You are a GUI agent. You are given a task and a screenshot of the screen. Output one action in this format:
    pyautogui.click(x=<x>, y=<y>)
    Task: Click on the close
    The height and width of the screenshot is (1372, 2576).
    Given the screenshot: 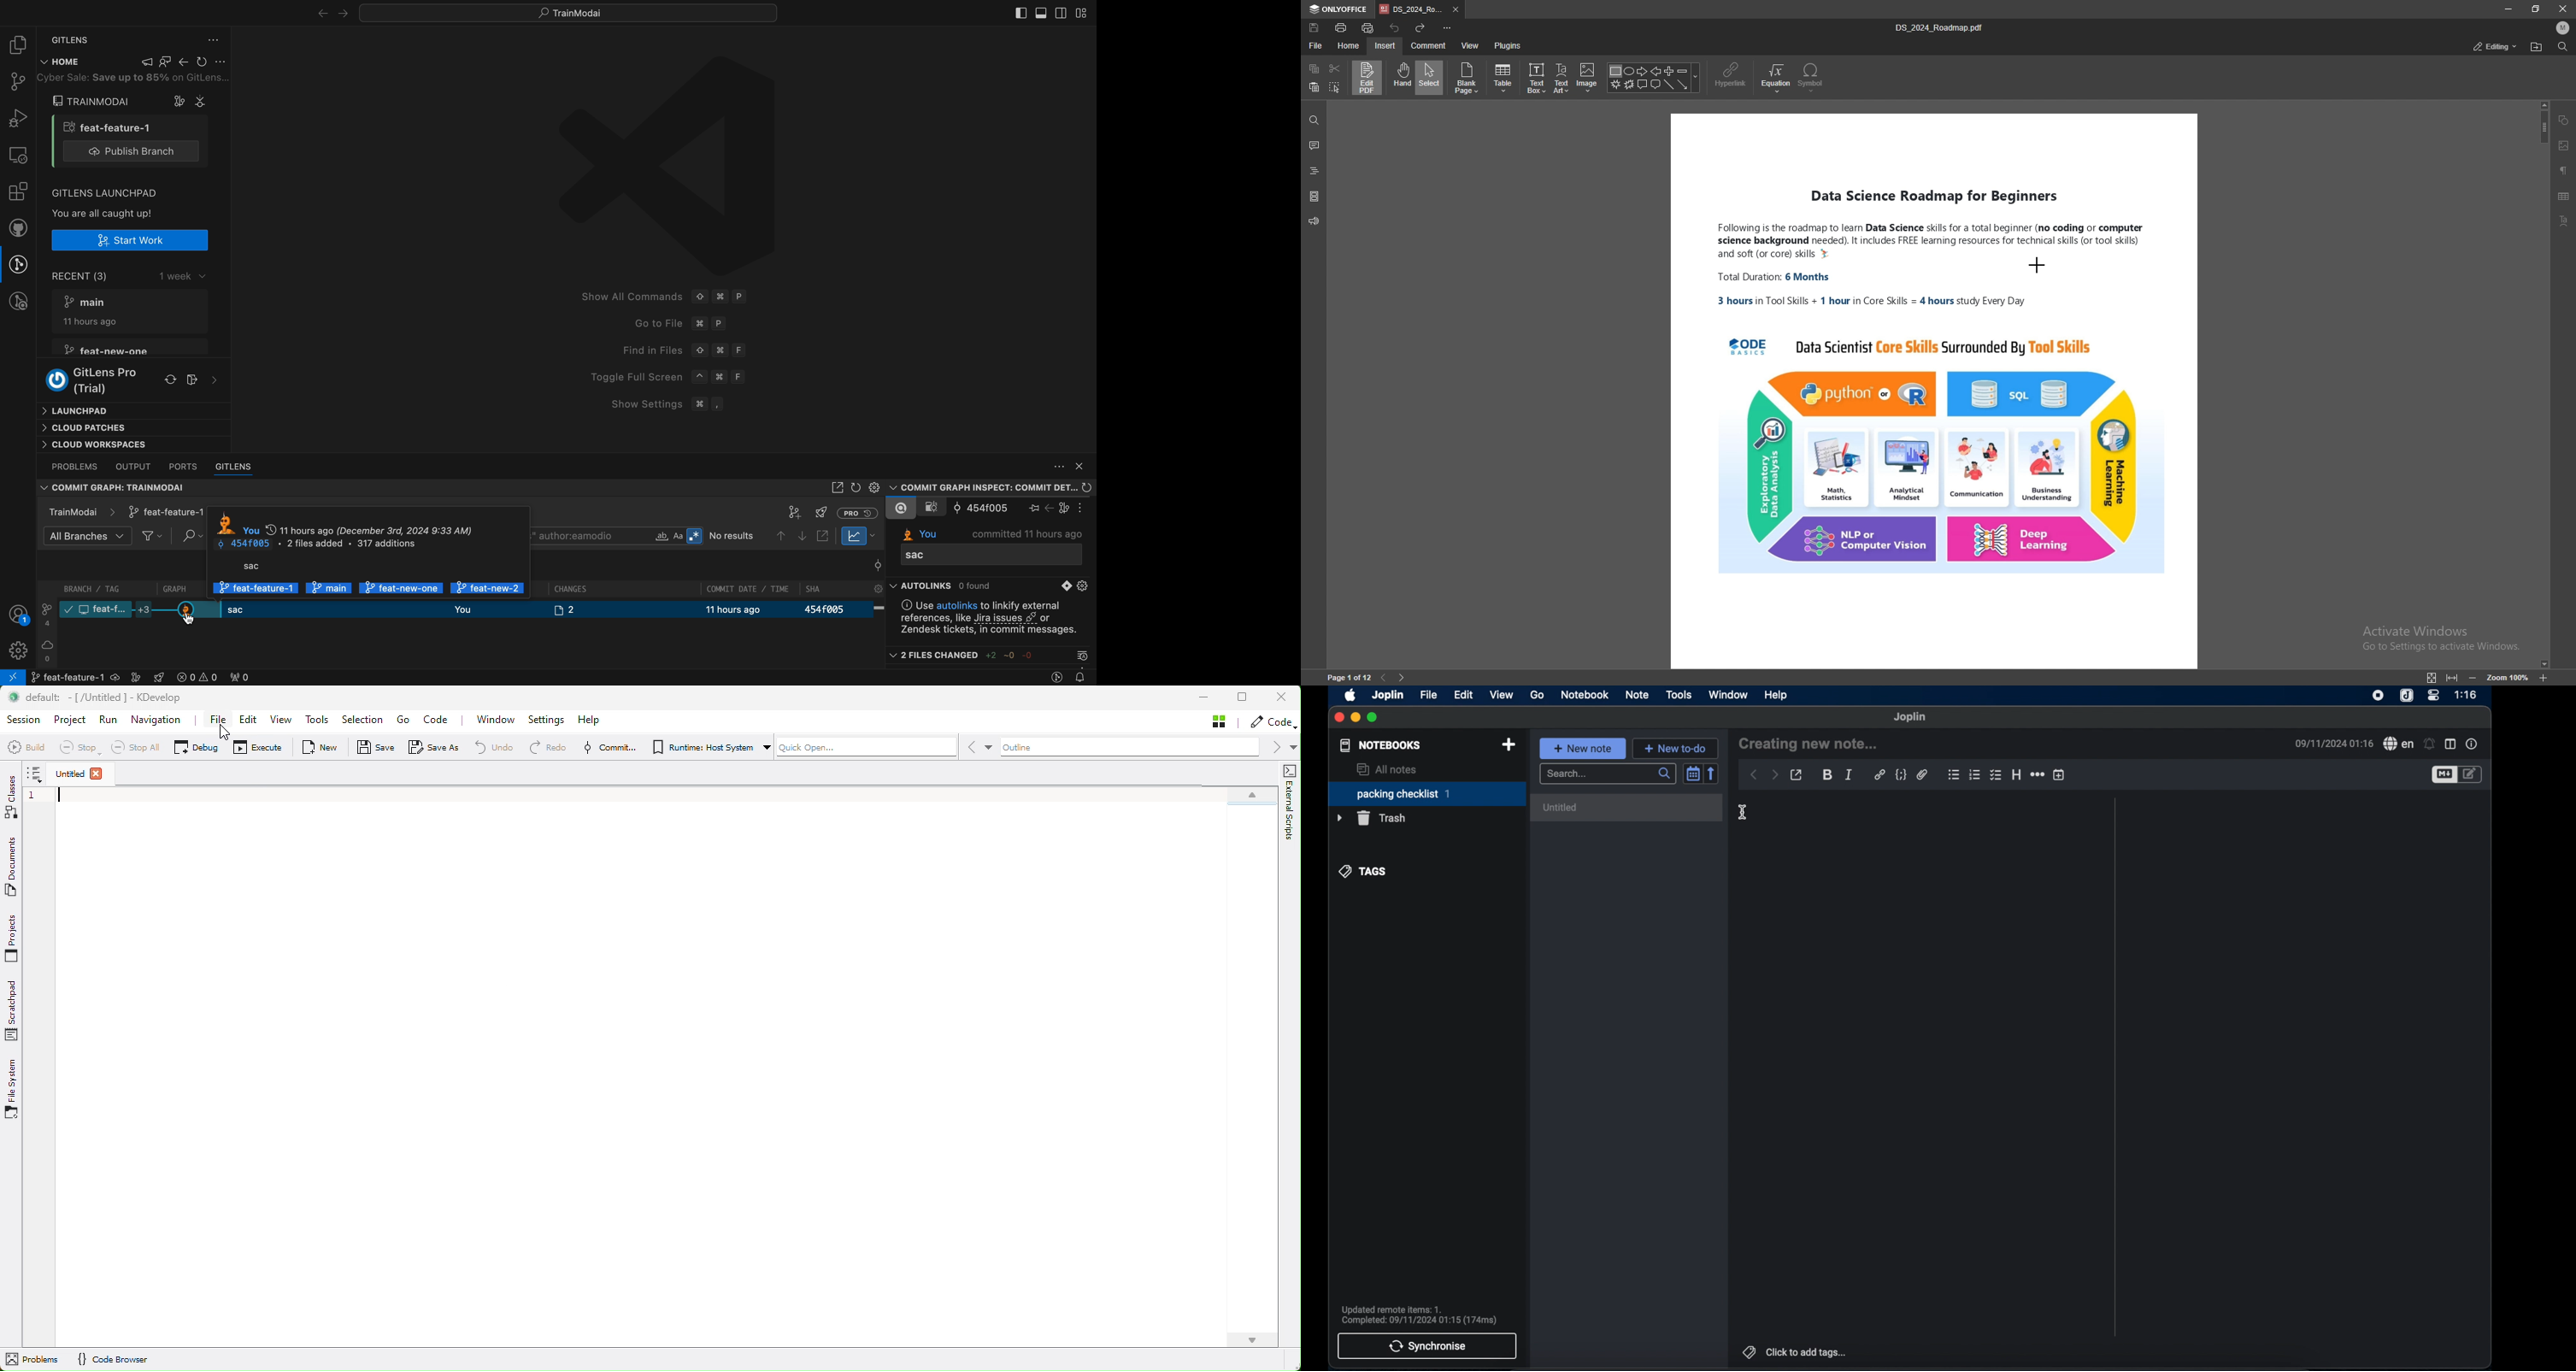 What is the action you would take?
    pyautogui.click(x=1339, y=717)
    